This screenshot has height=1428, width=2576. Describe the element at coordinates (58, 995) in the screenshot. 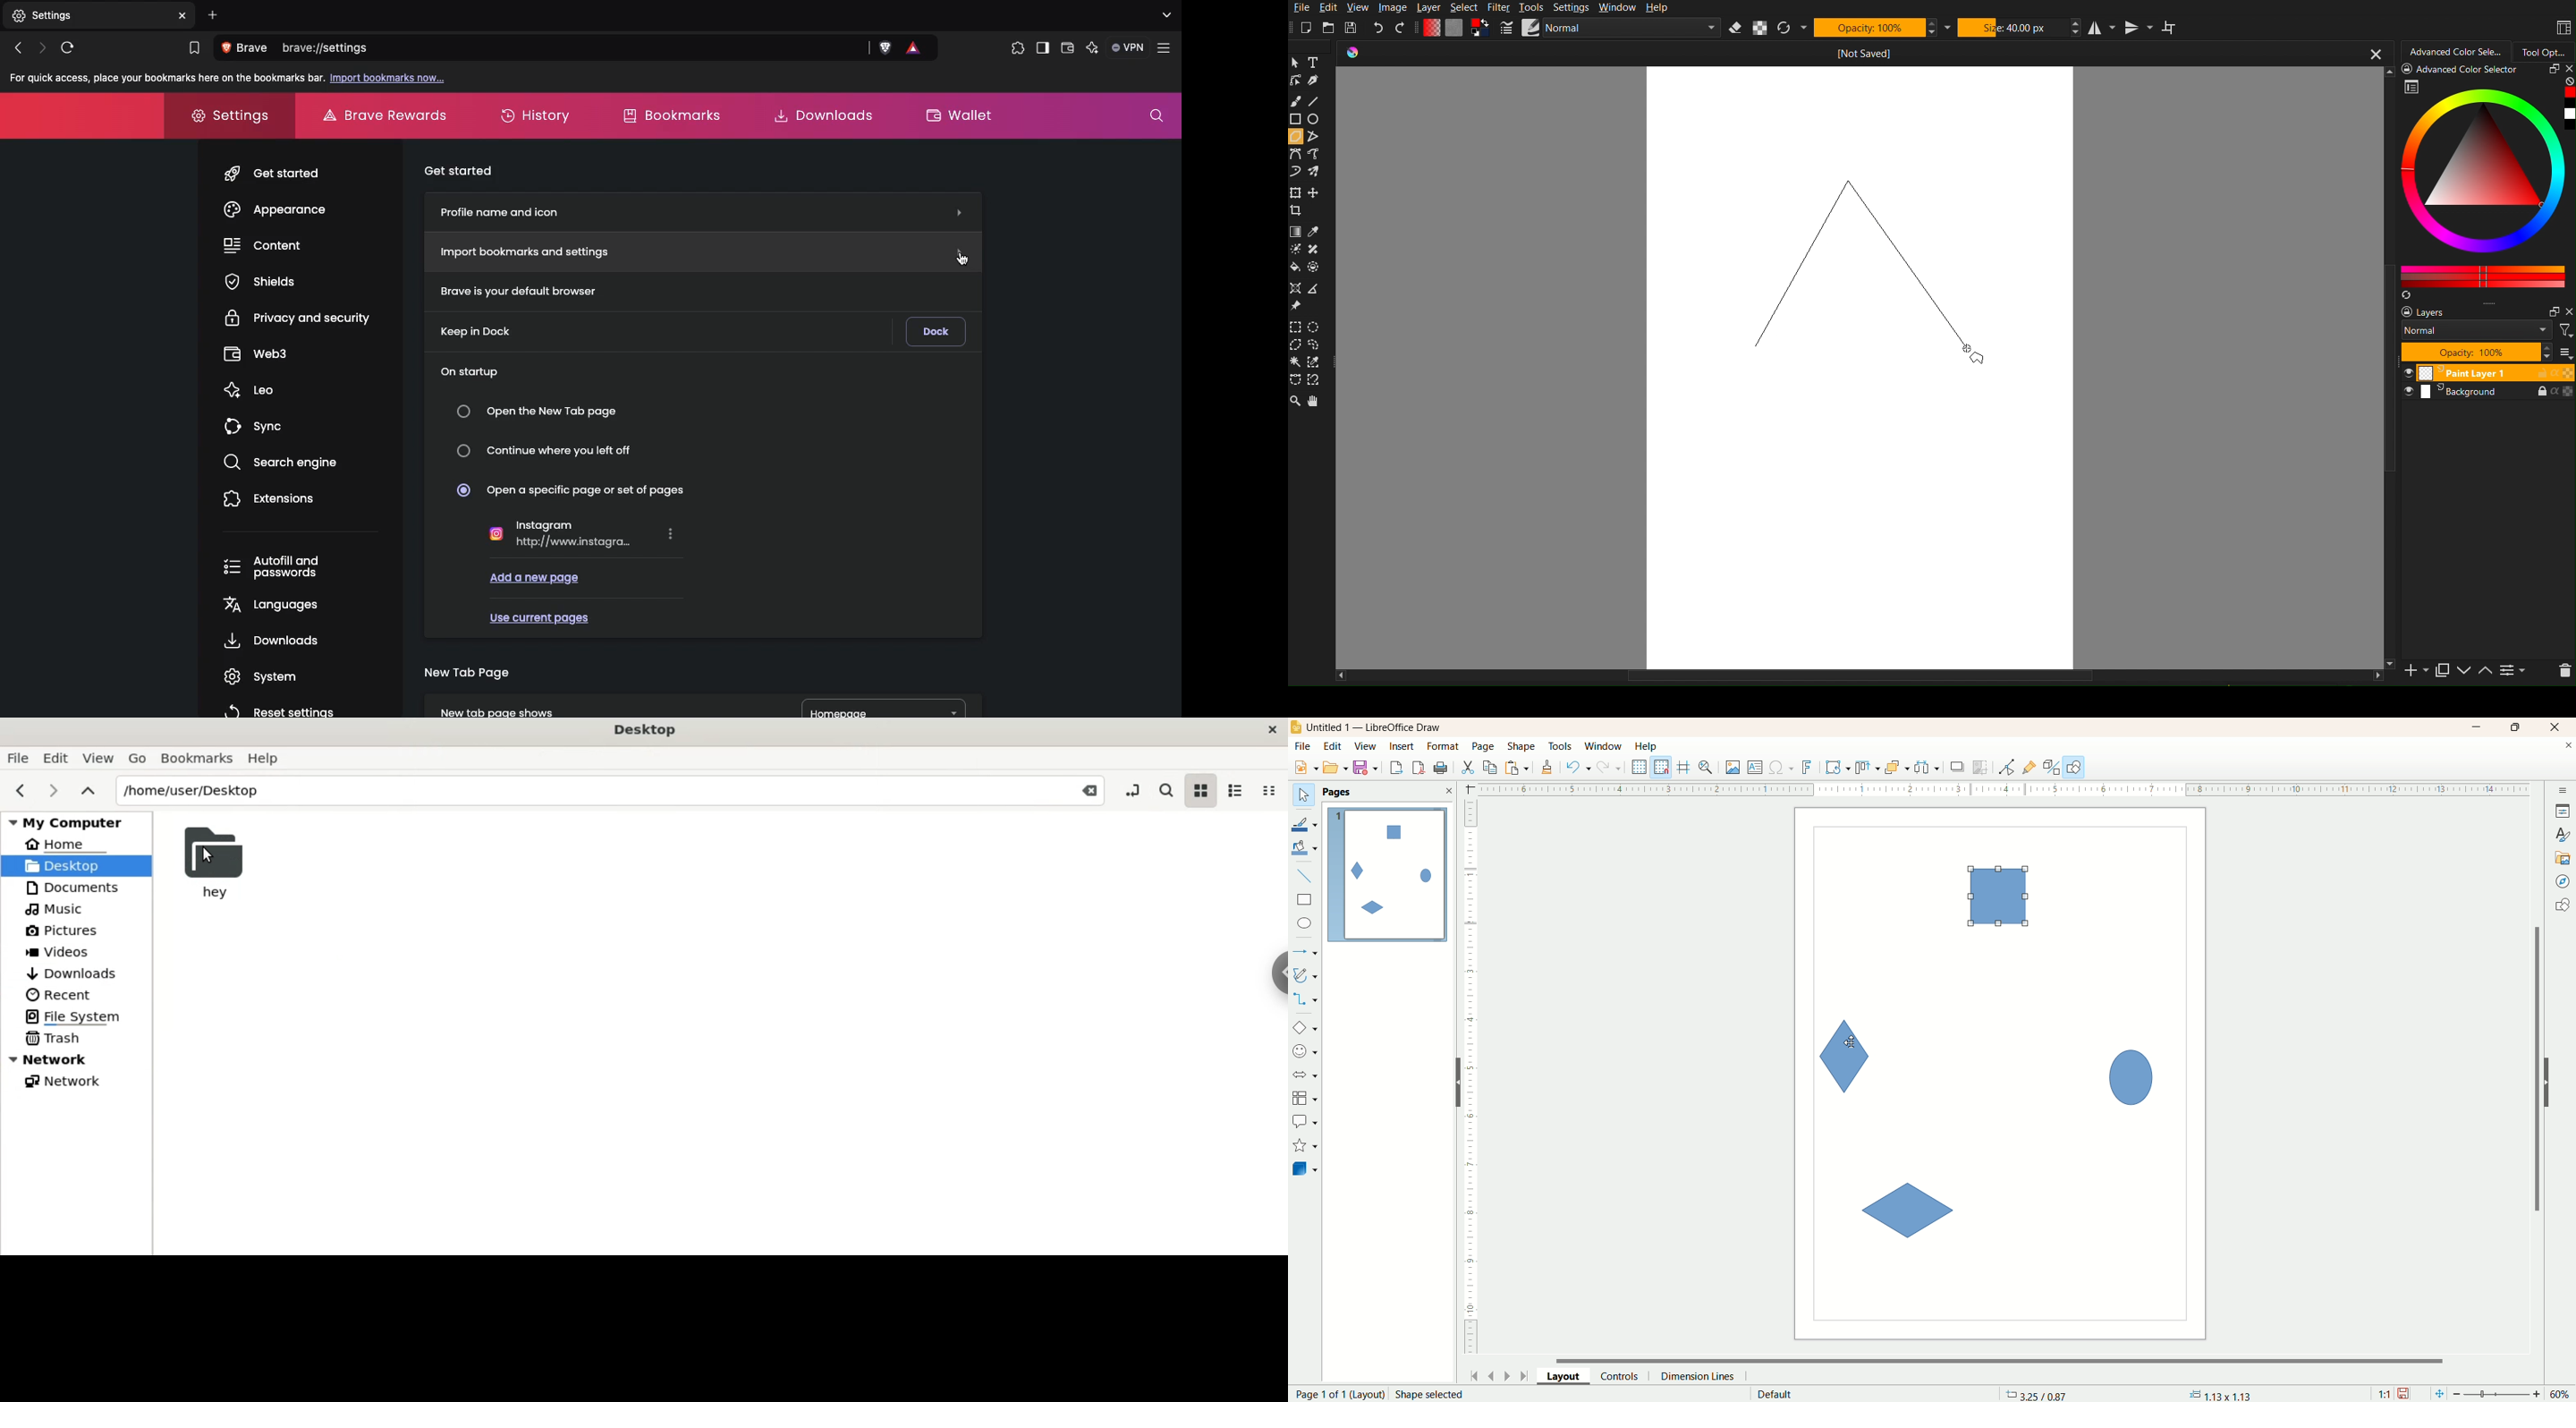

I see `recent` at that location.